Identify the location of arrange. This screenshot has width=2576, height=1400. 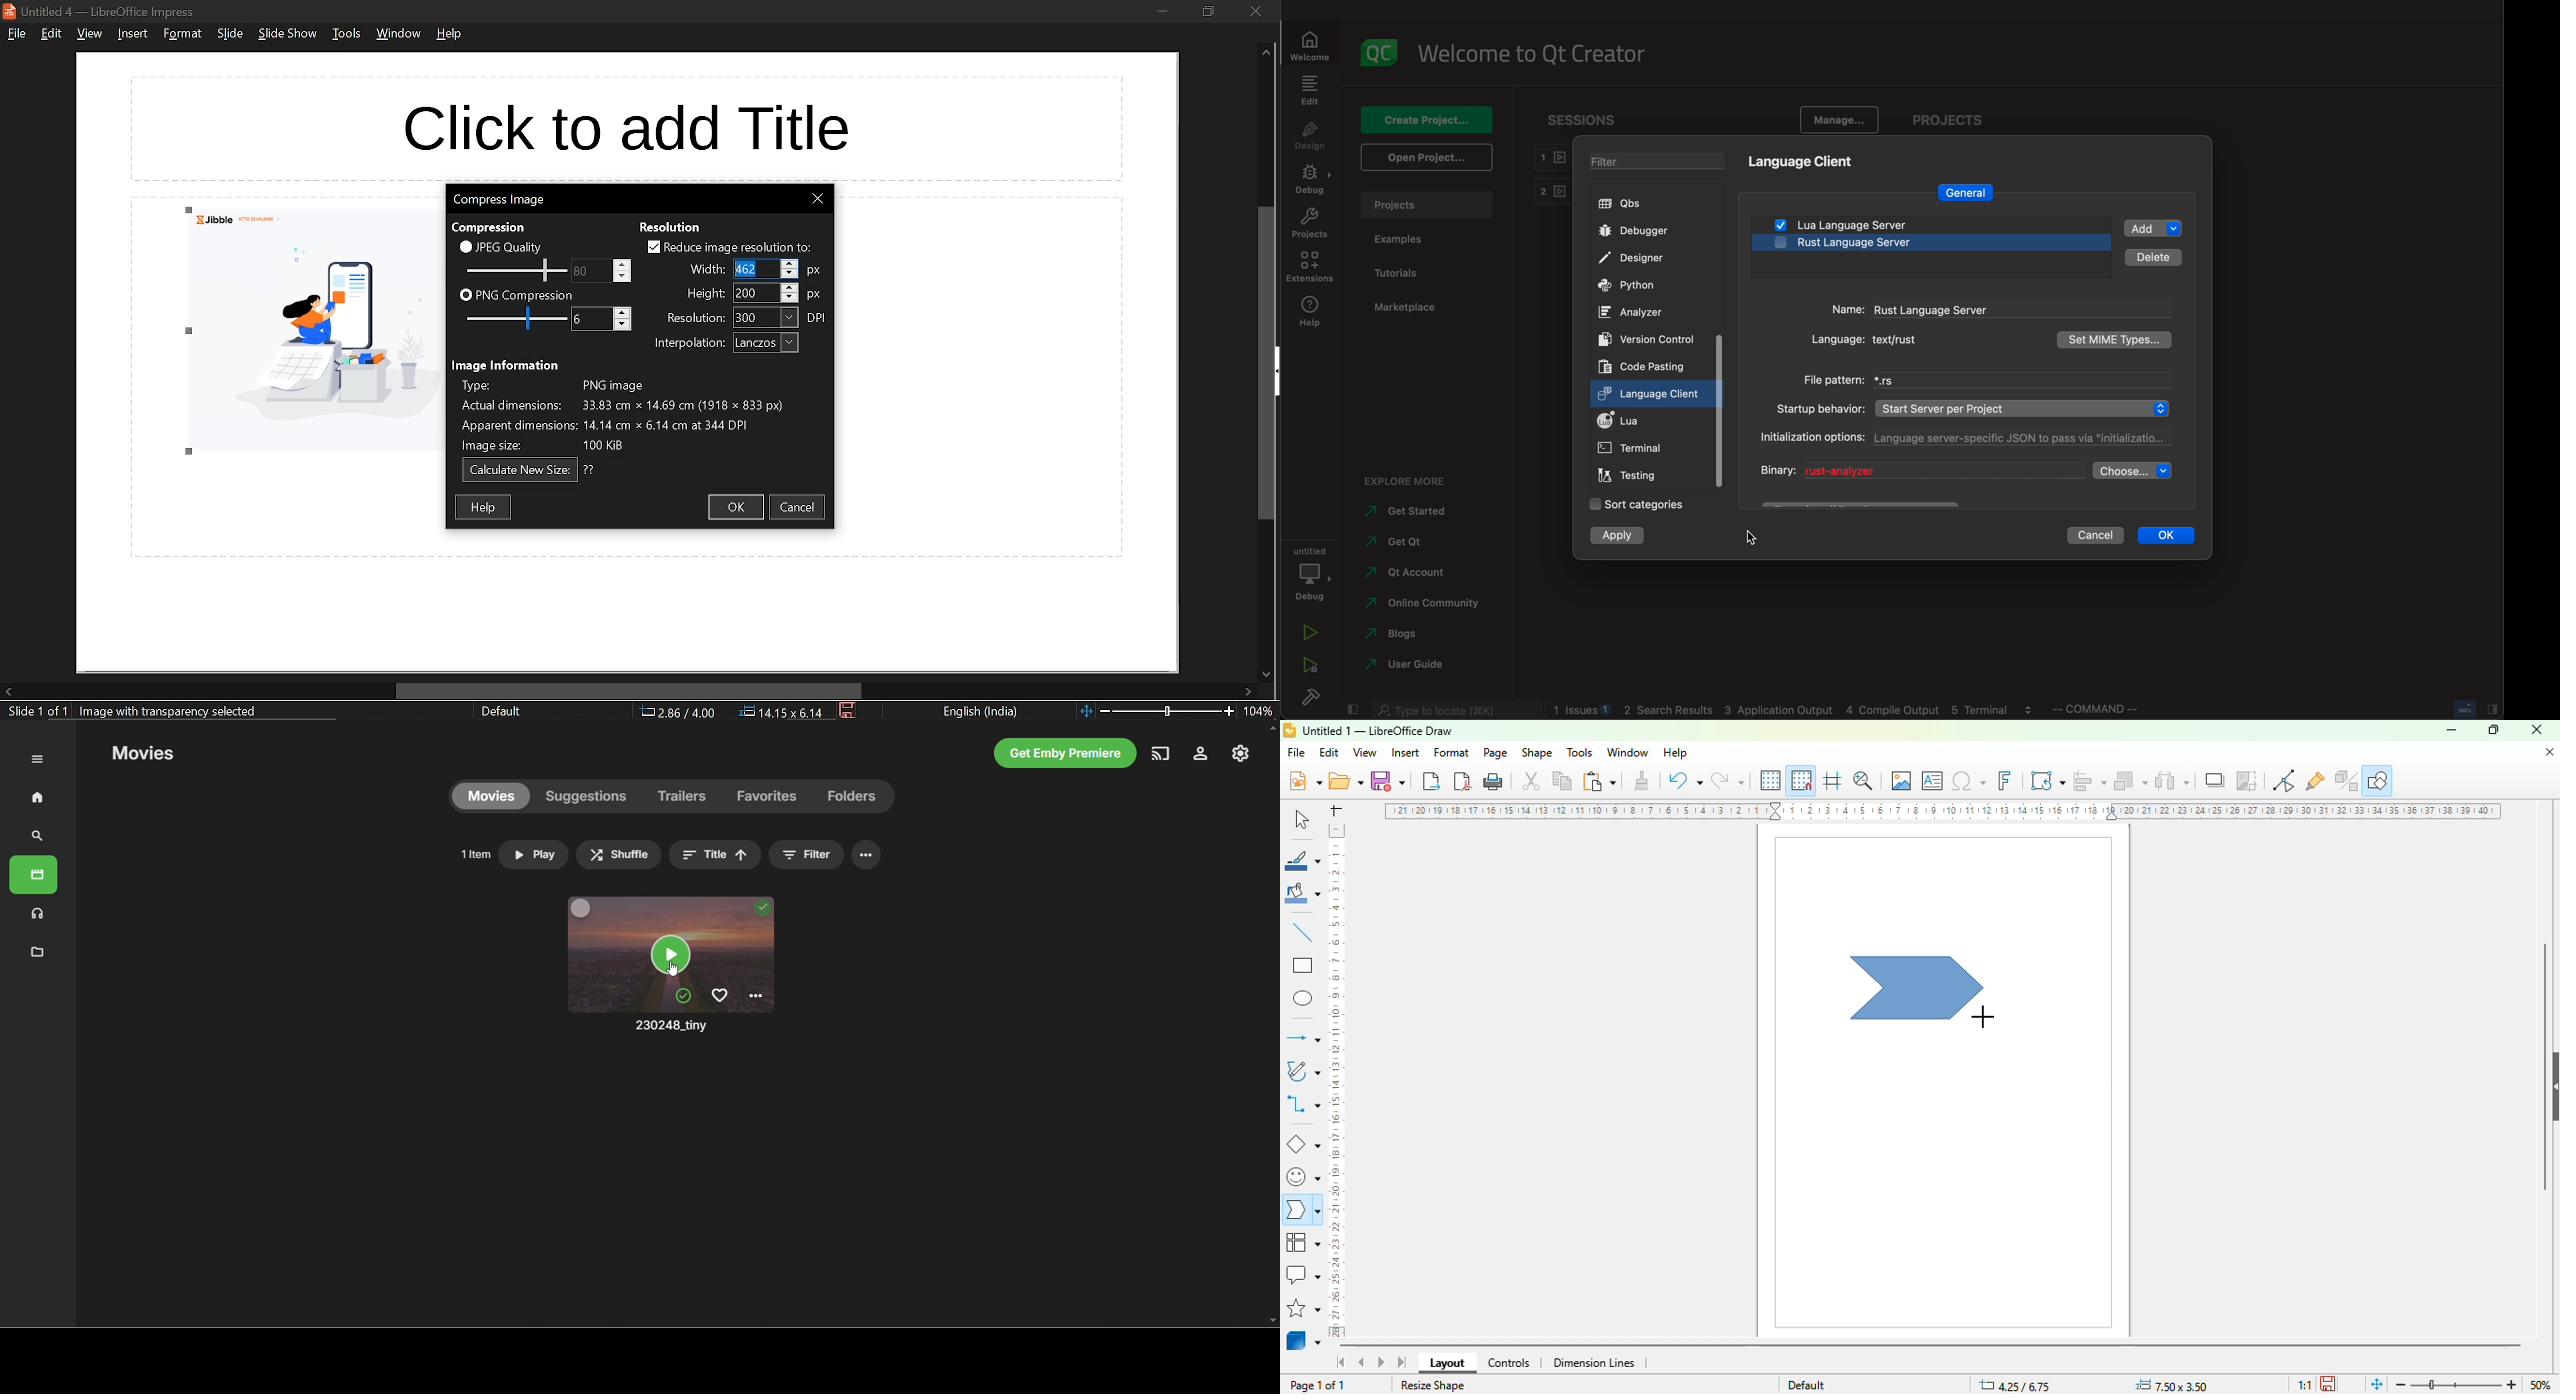
(2131, 781).